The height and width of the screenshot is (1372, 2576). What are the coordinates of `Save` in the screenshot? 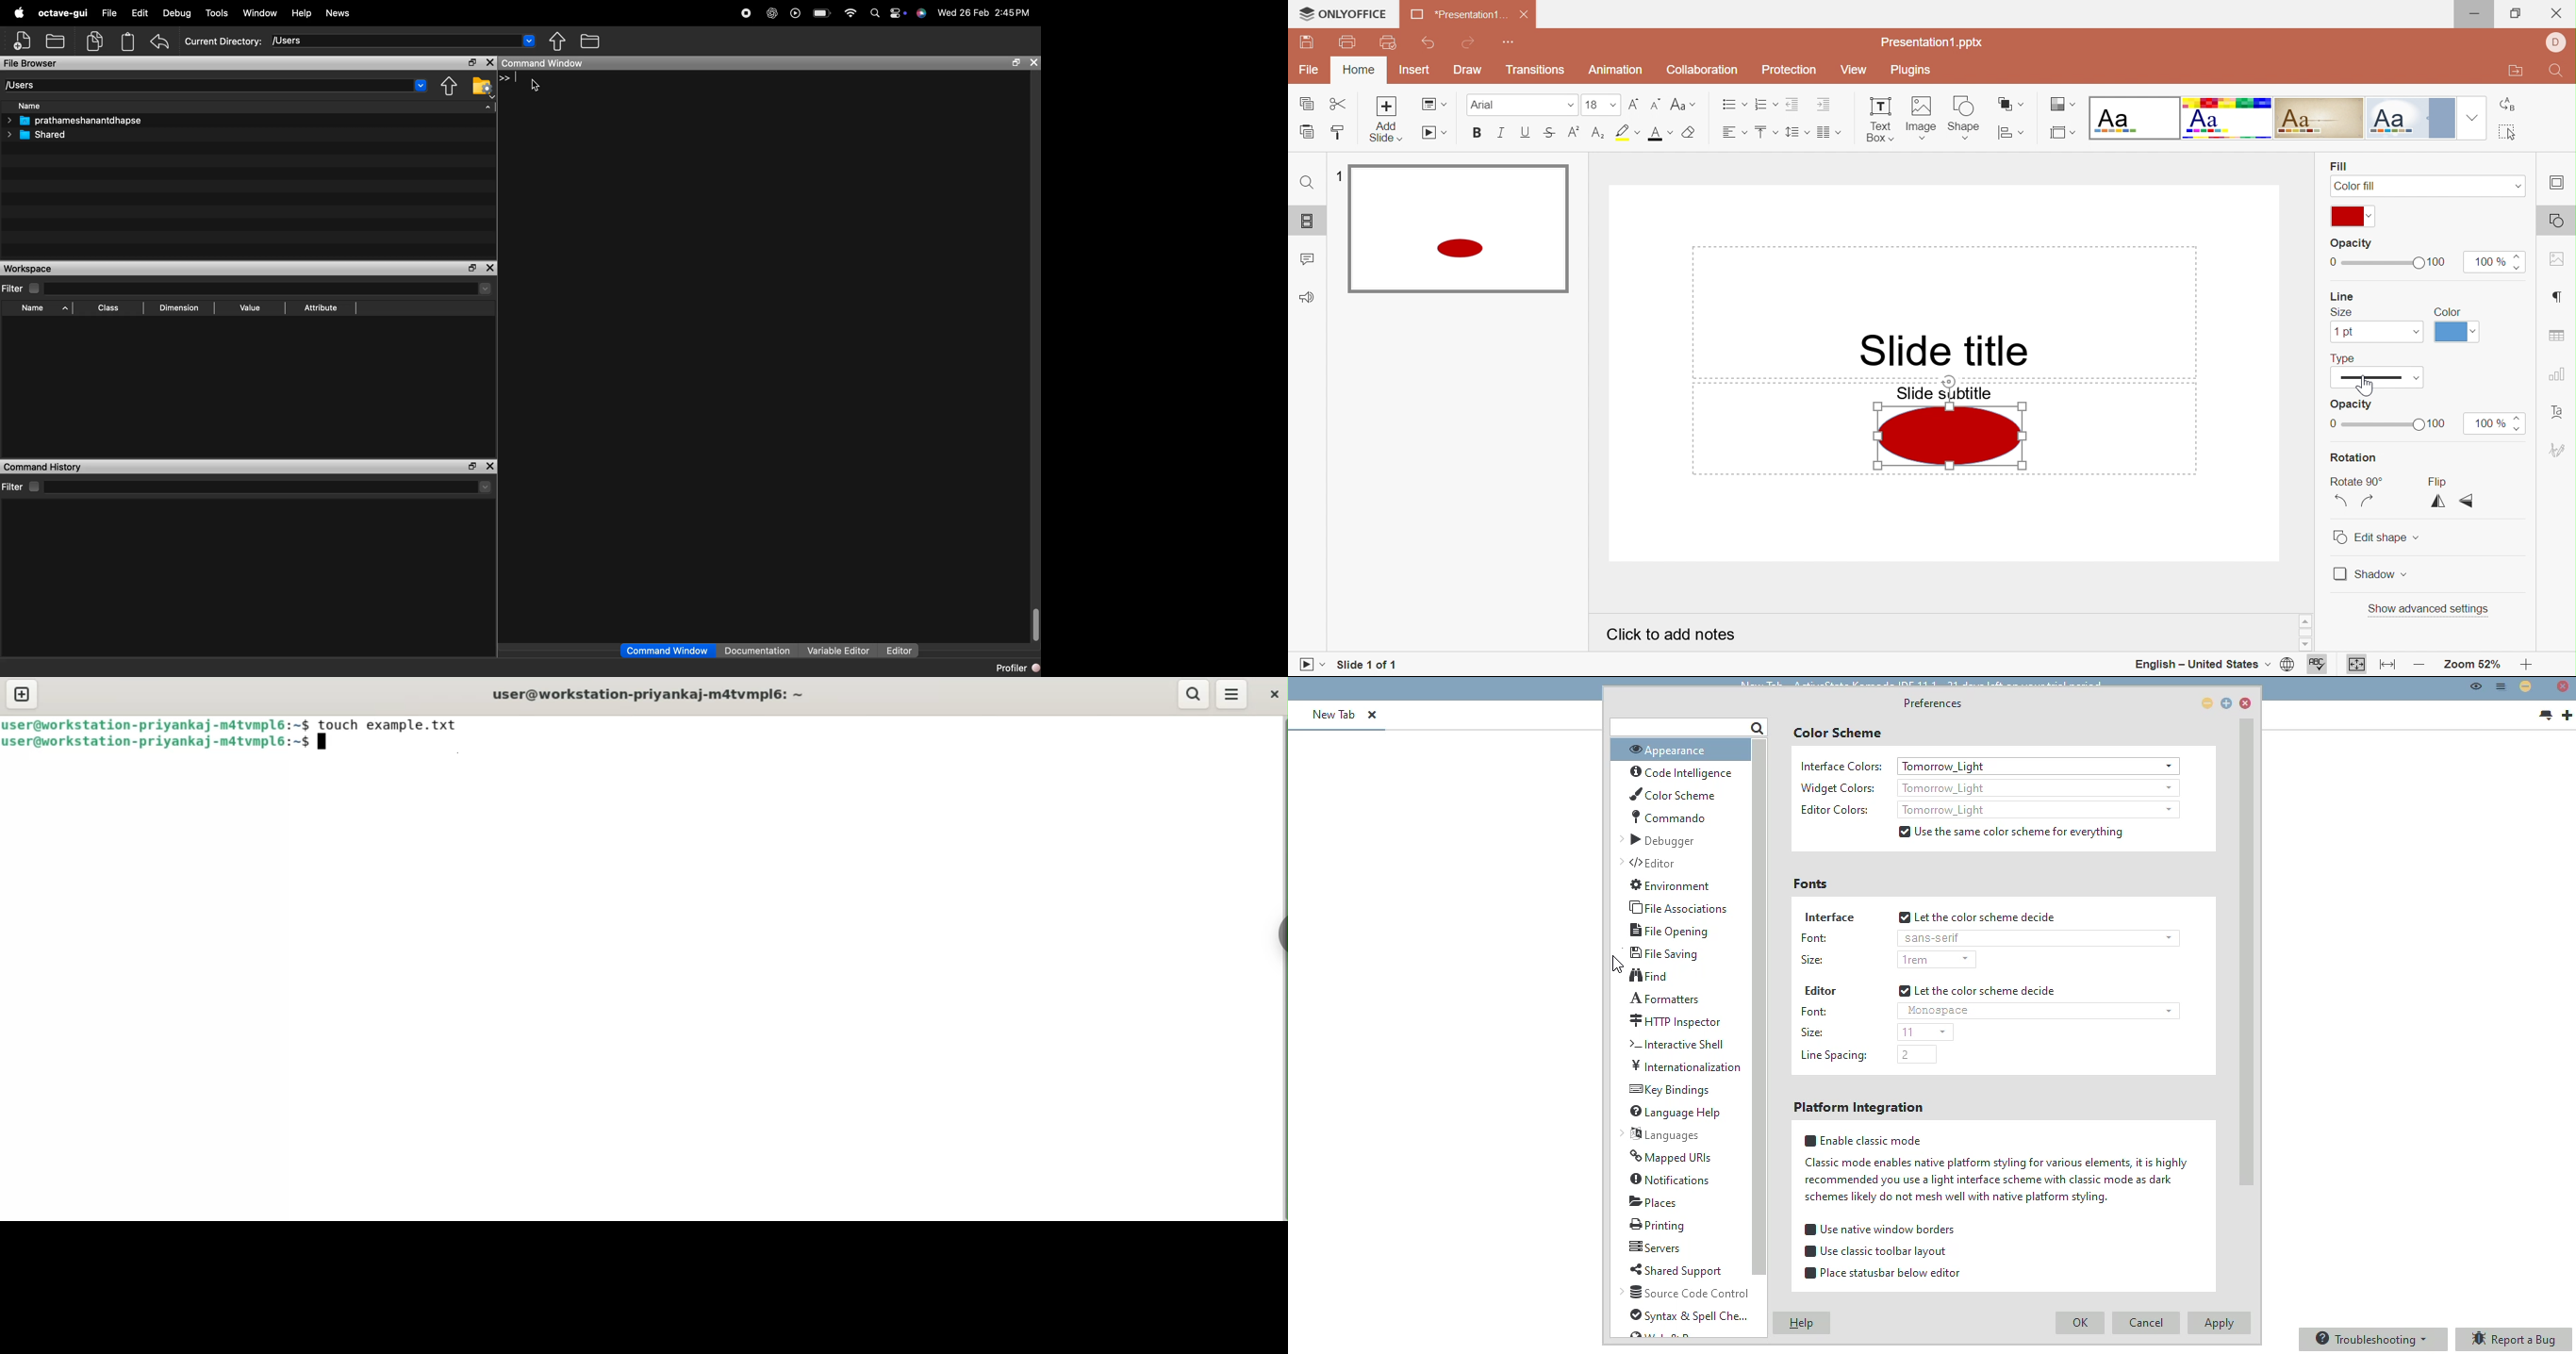 It's located at (1307, 44).